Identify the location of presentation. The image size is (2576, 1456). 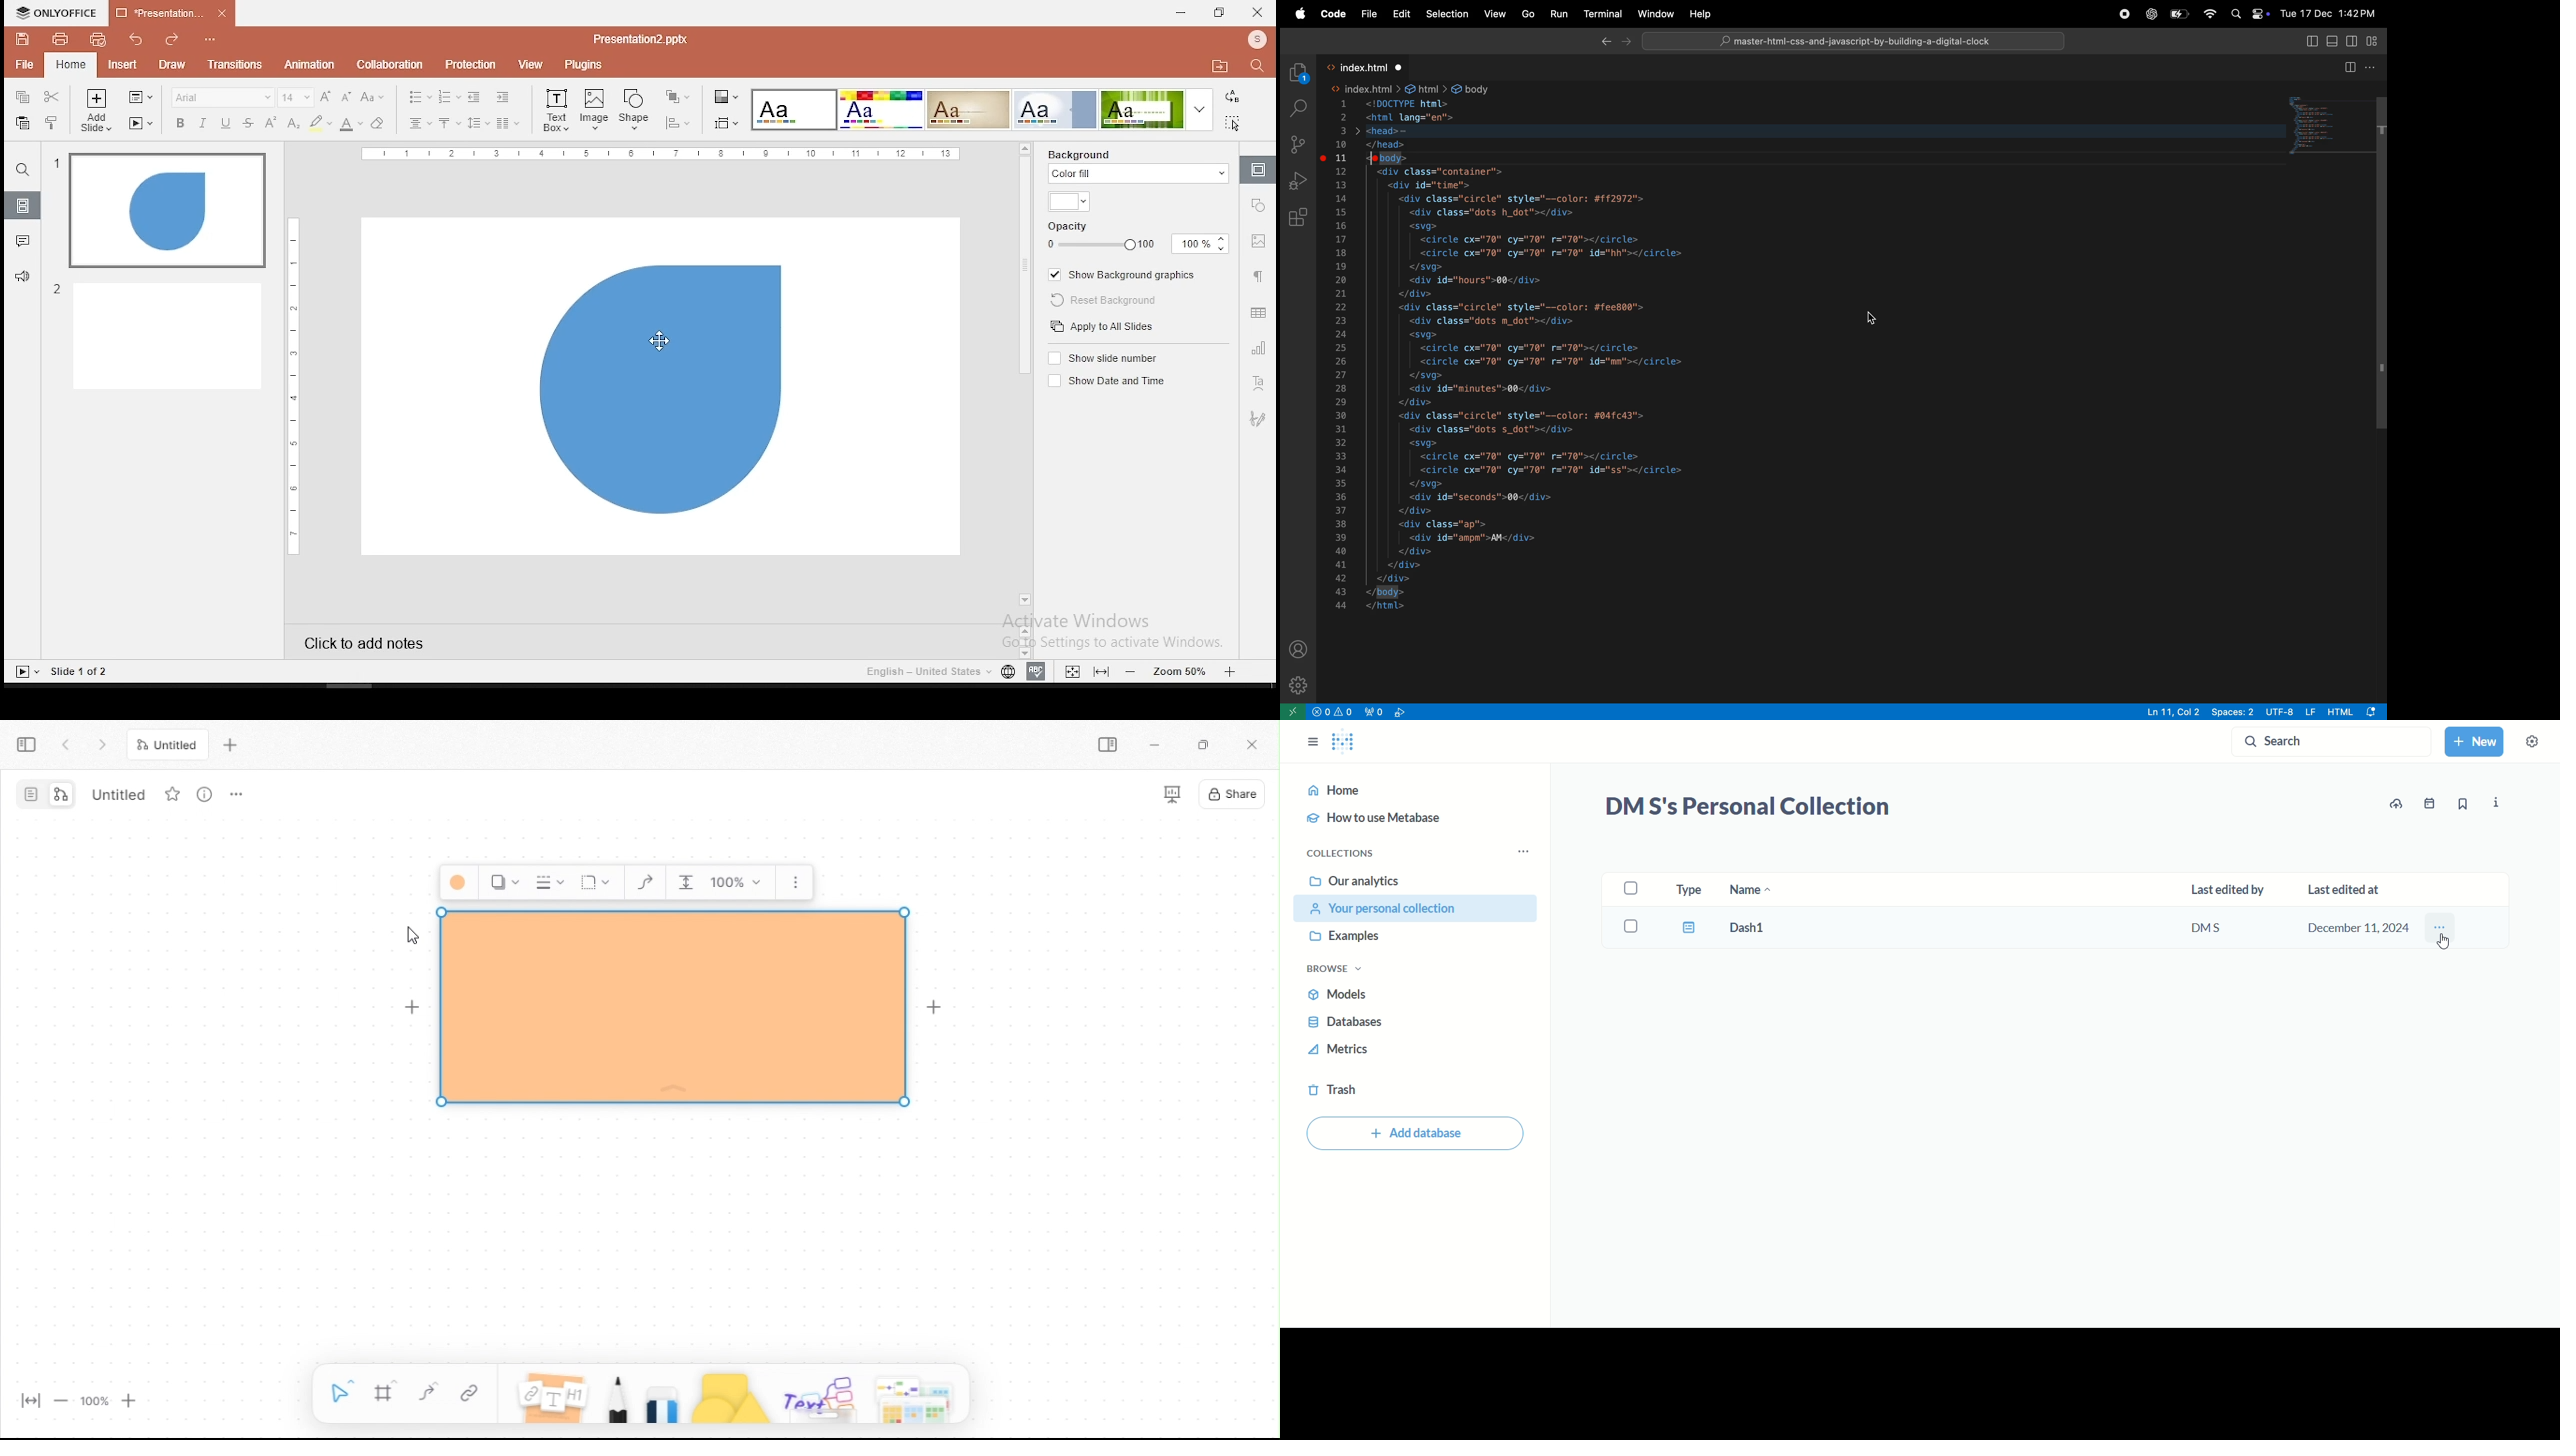
(638, 39).